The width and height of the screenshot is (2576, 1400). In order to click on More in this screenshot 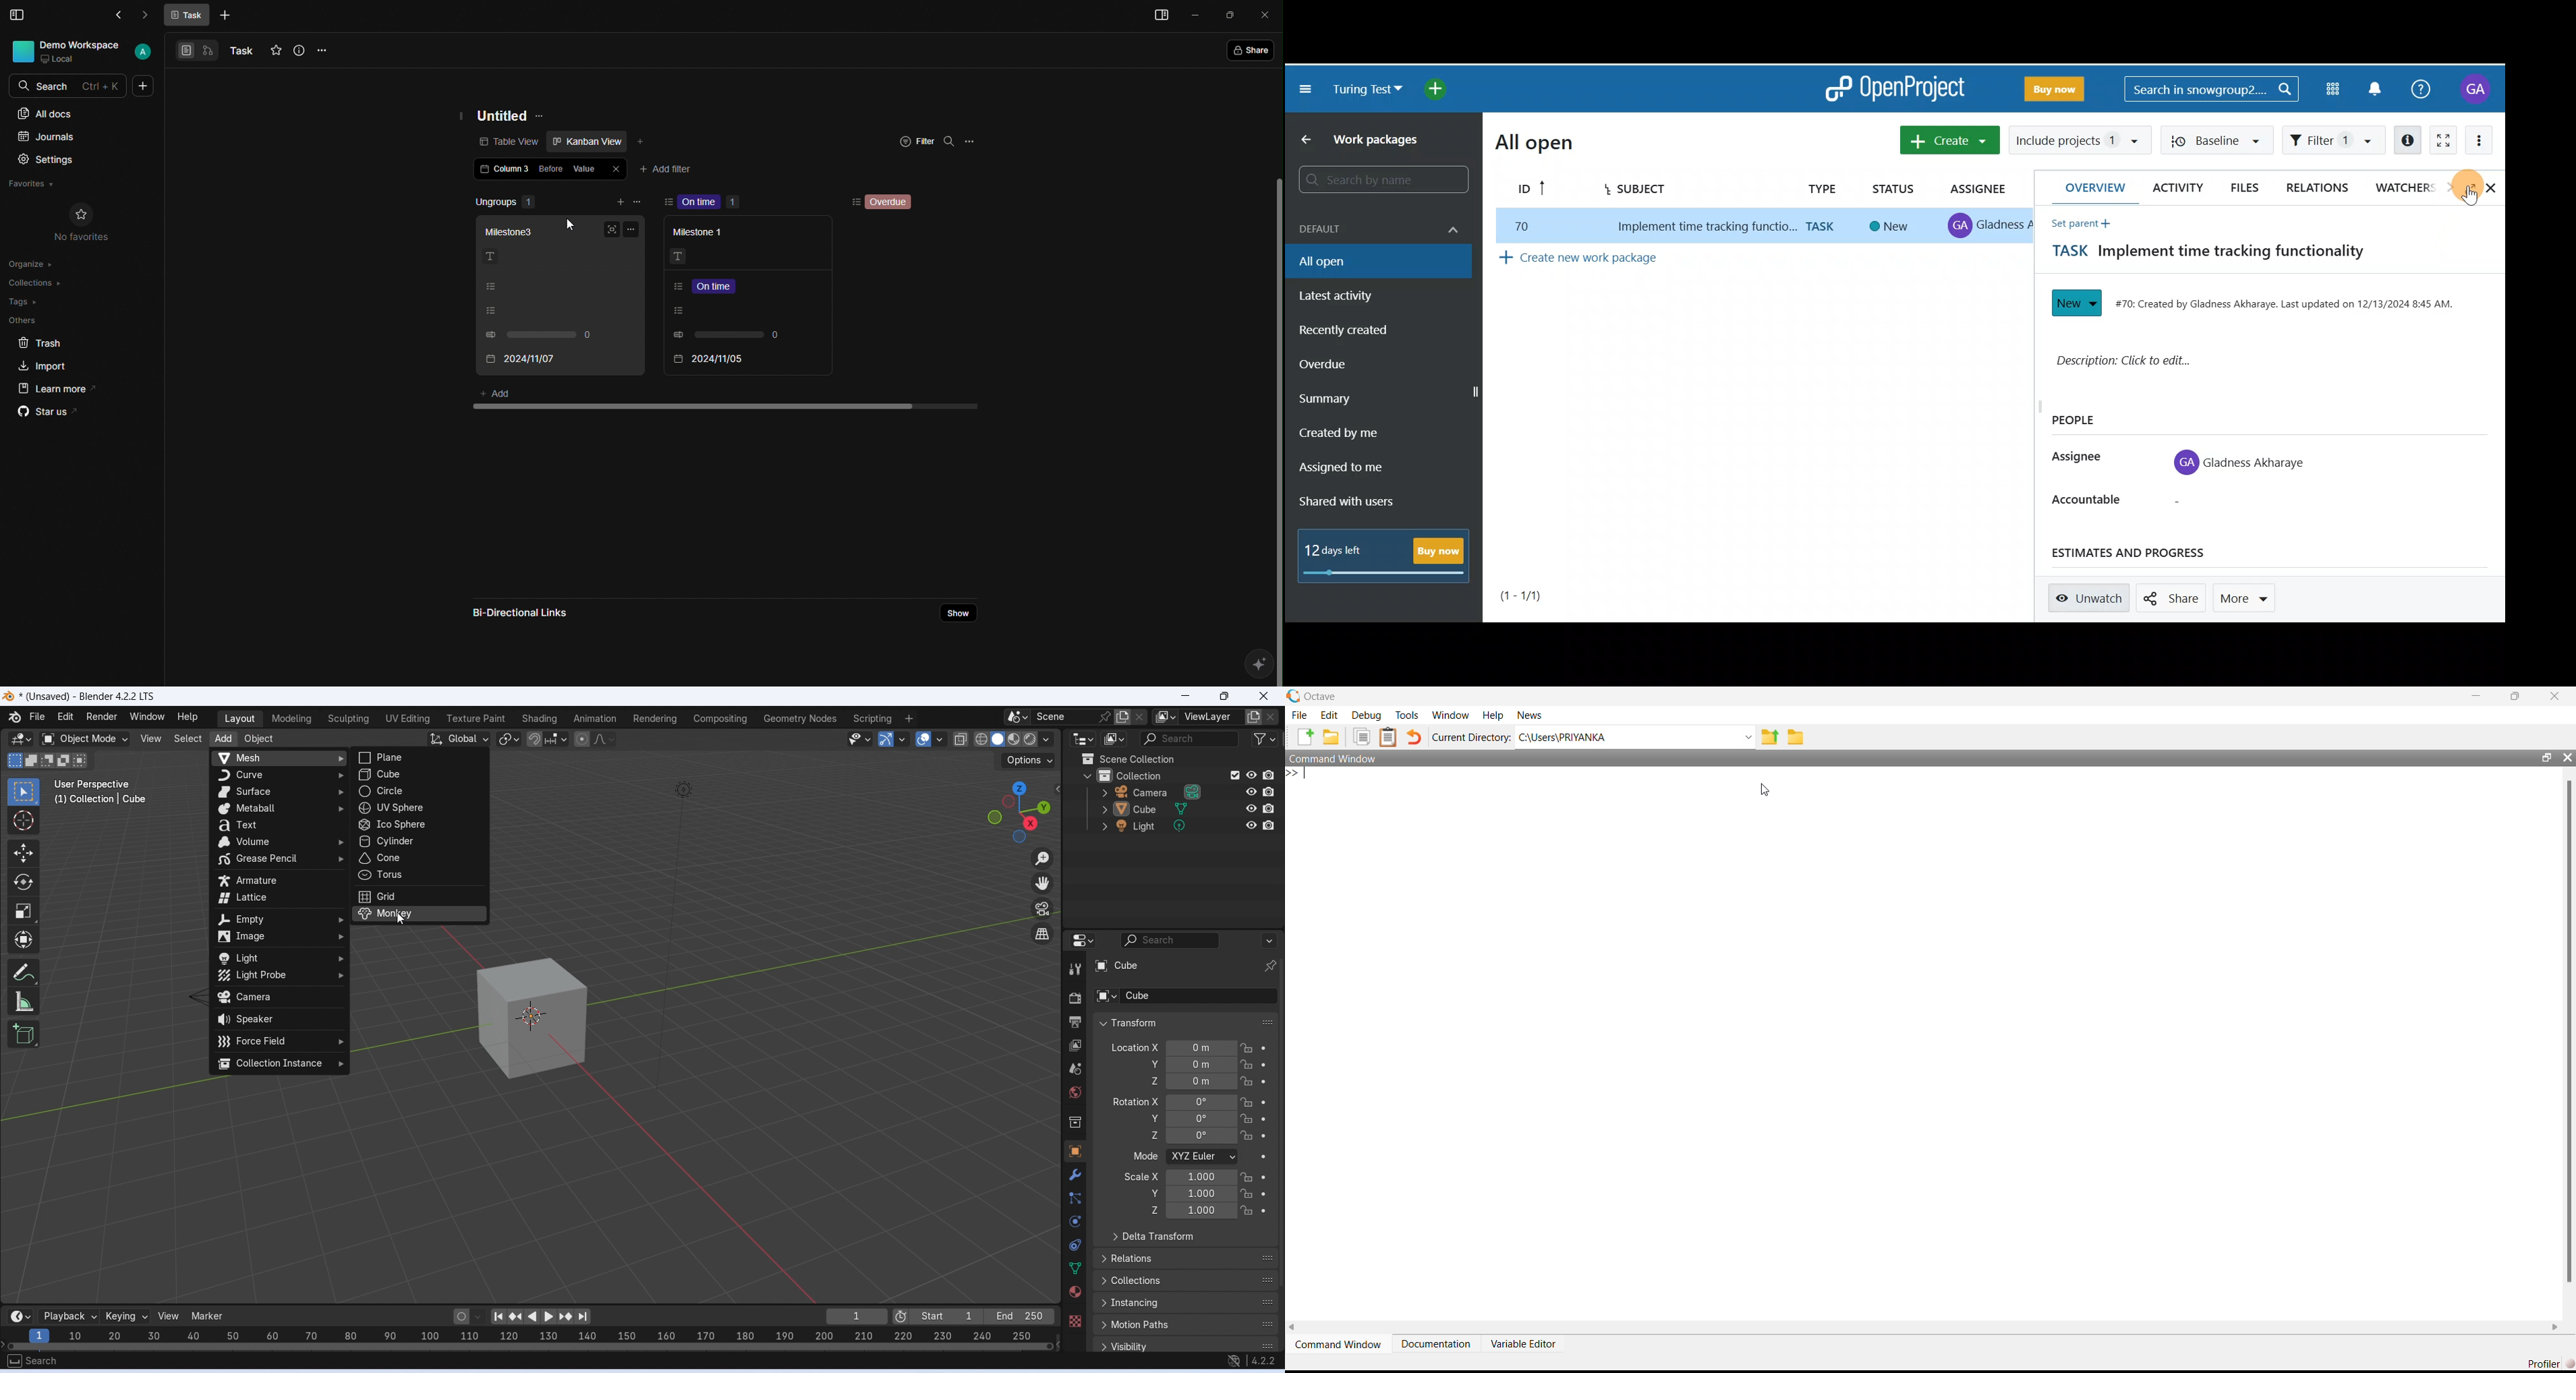, I will do `click(2246, 597)`.